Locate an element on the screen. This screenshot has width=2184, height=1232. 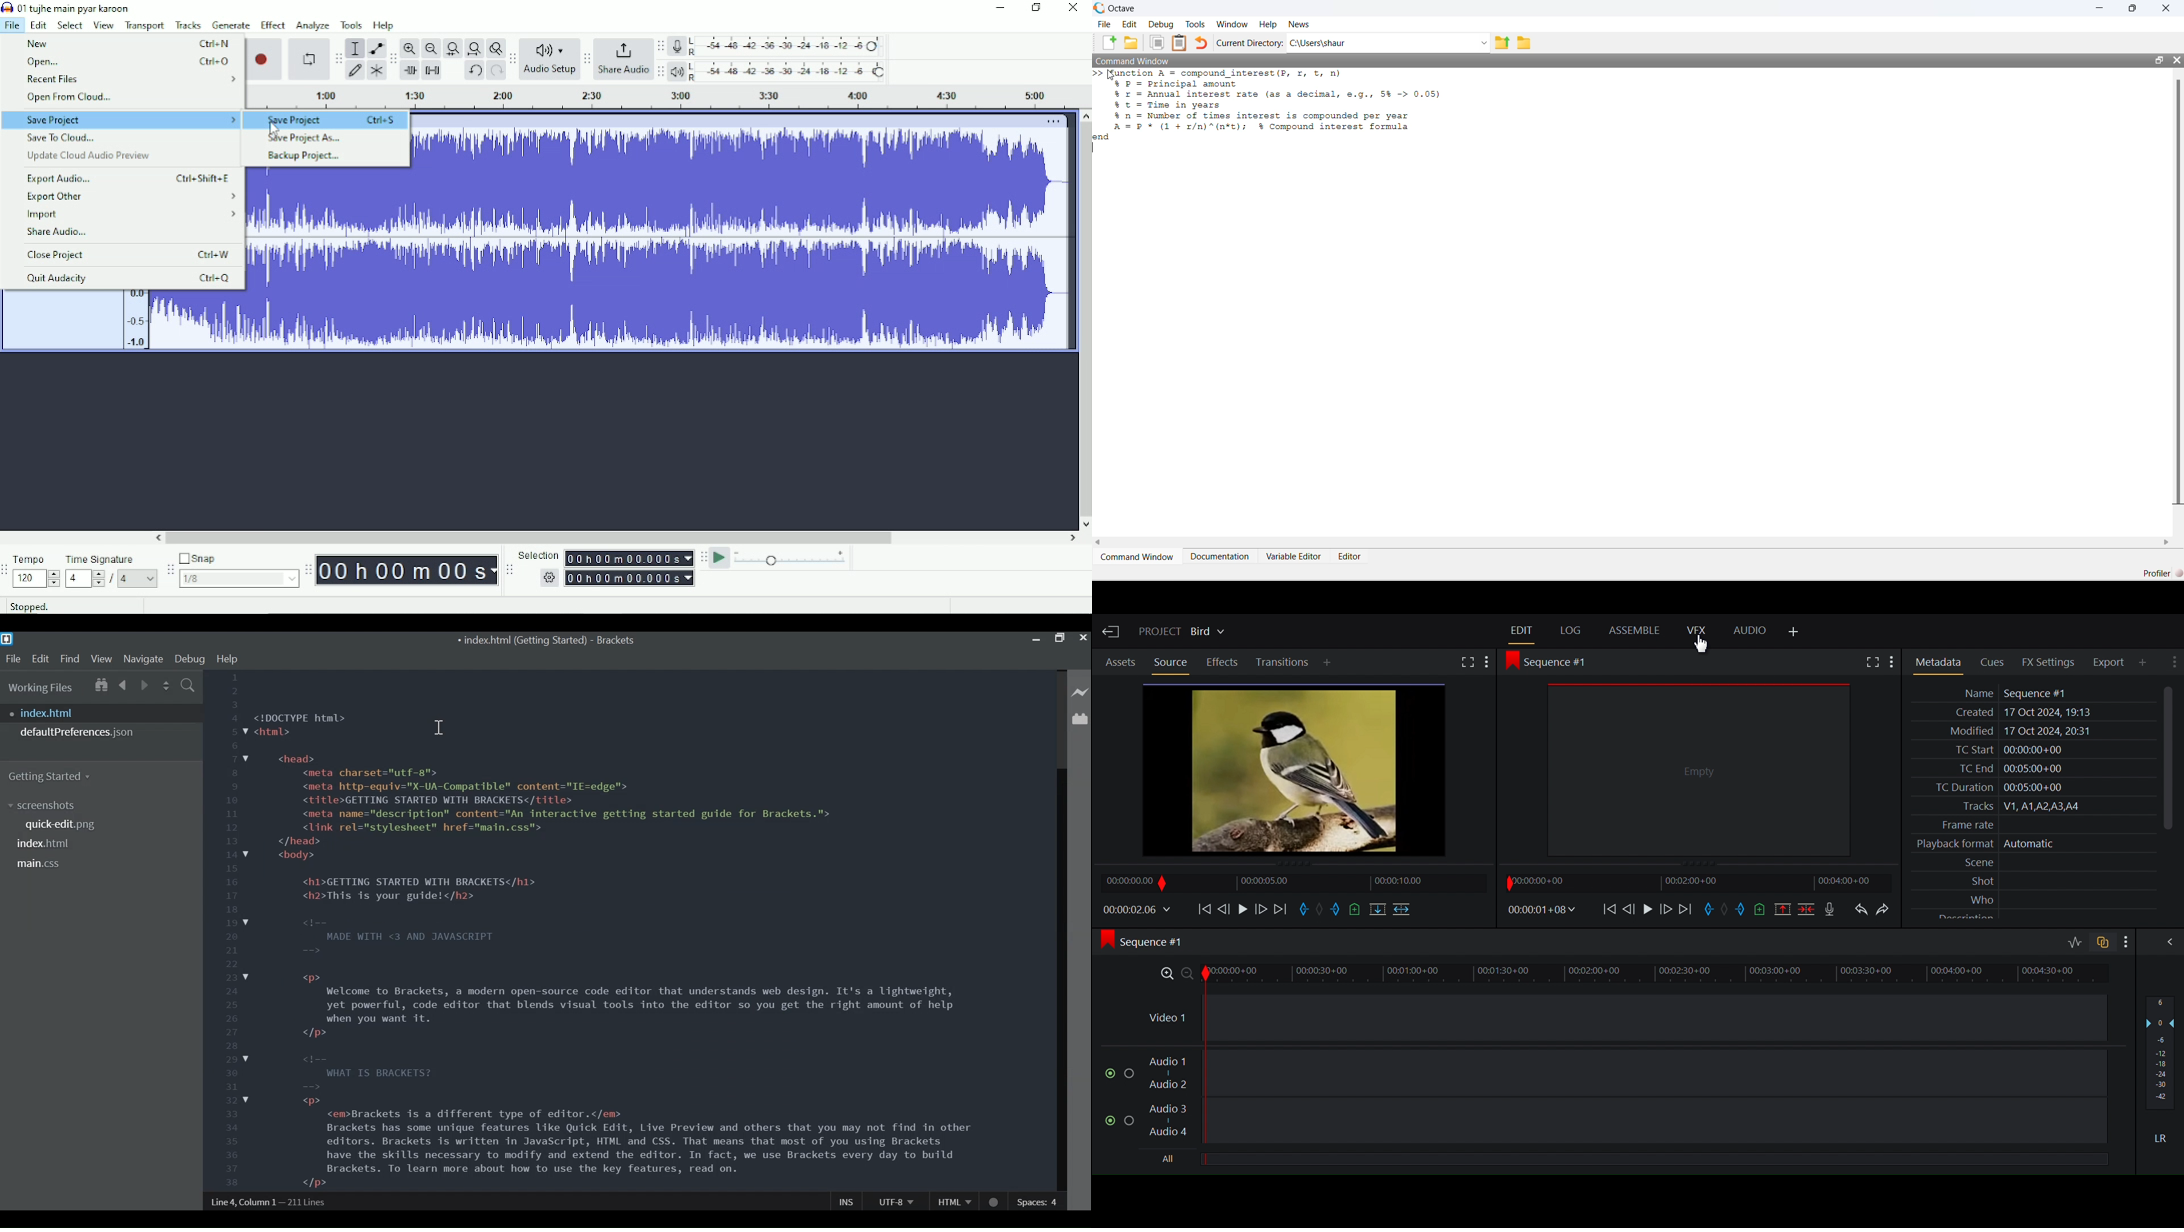
Audio Setup is located at coordinates (550, 58).